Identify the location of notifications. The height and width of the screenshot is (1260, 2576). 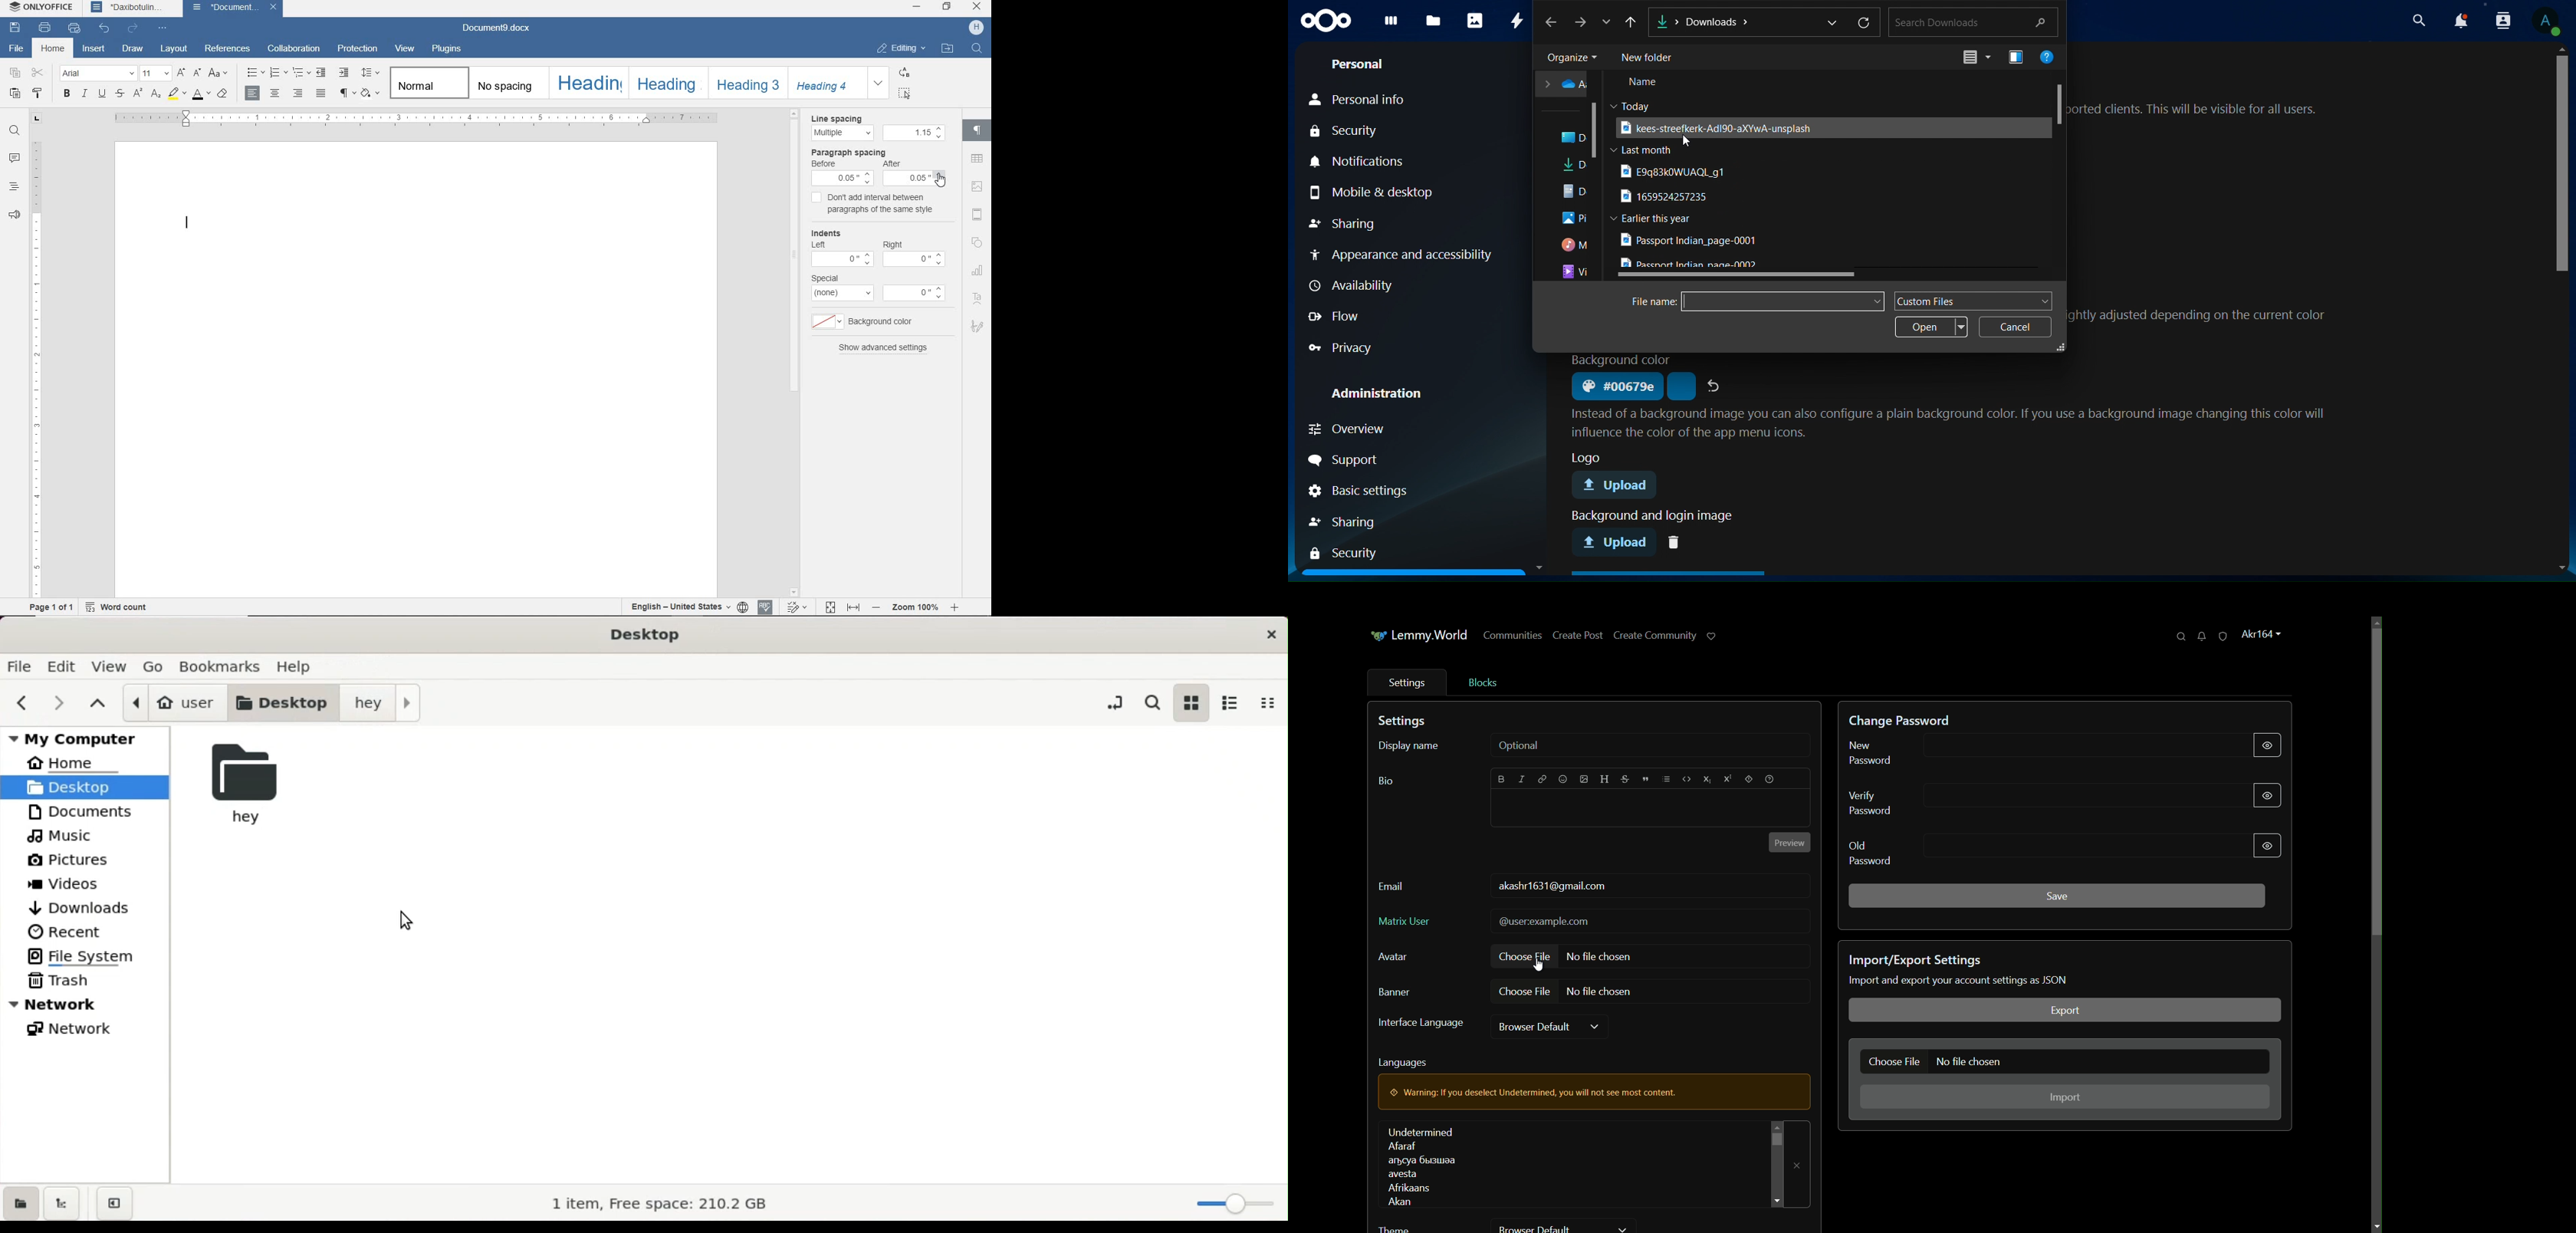
(1354, 160).